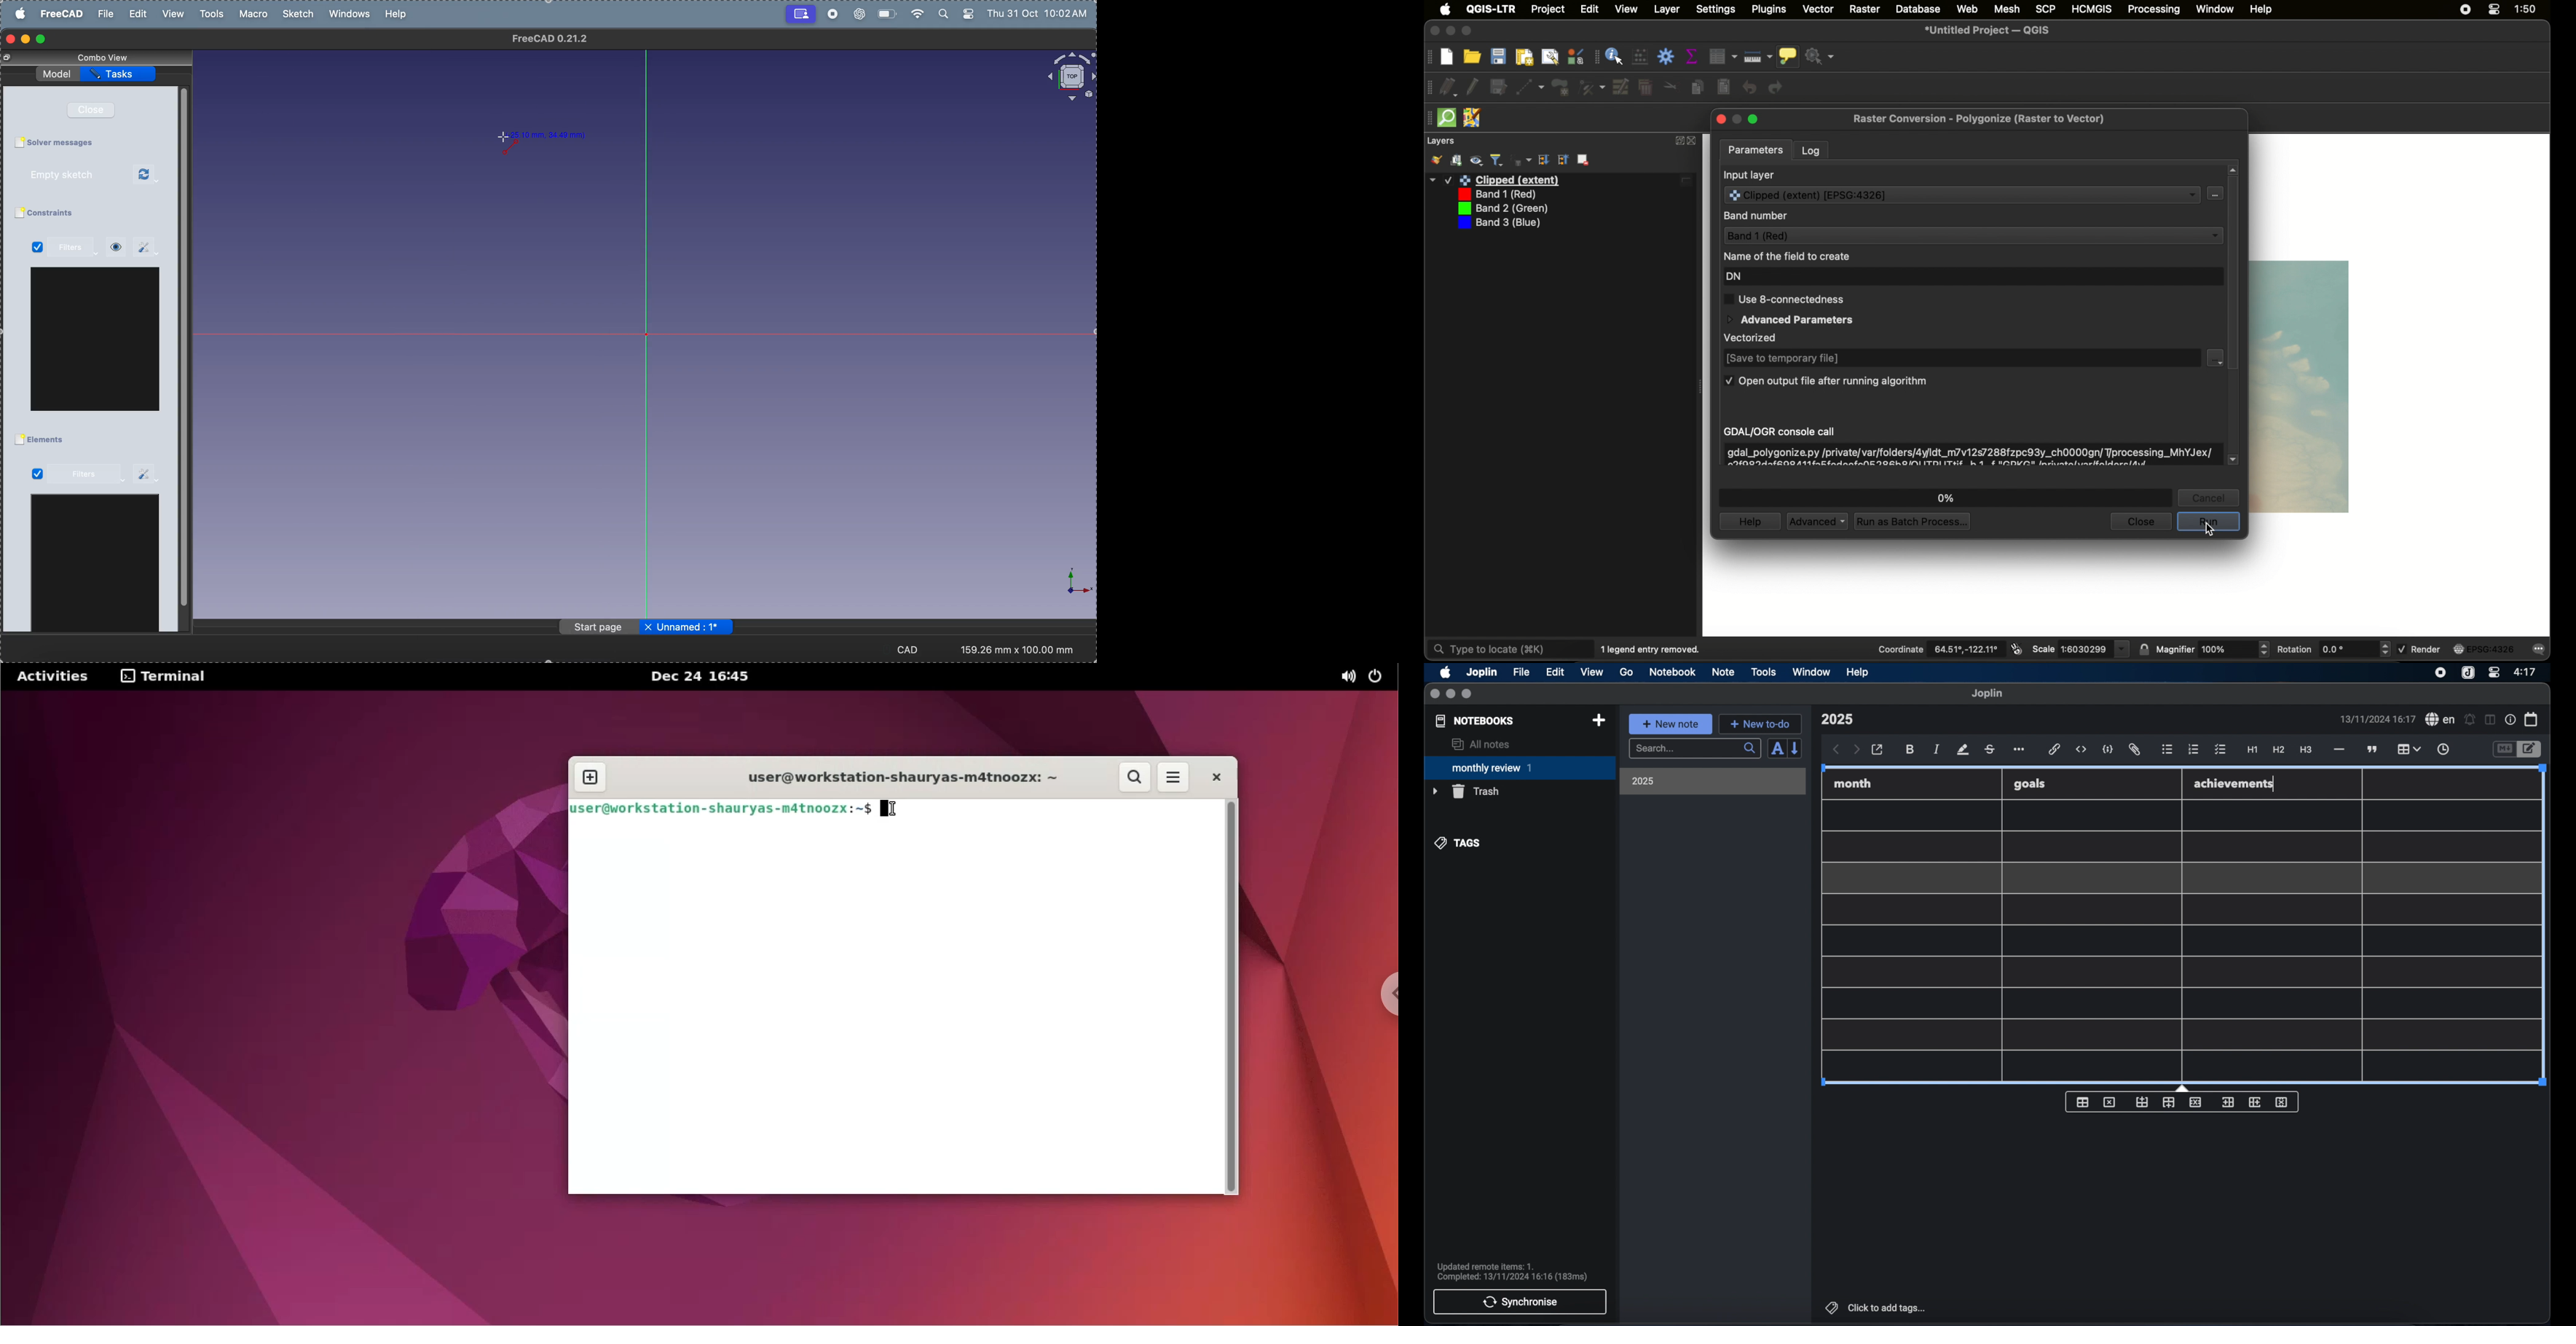  I want to click on edit, so click(1590, 9).